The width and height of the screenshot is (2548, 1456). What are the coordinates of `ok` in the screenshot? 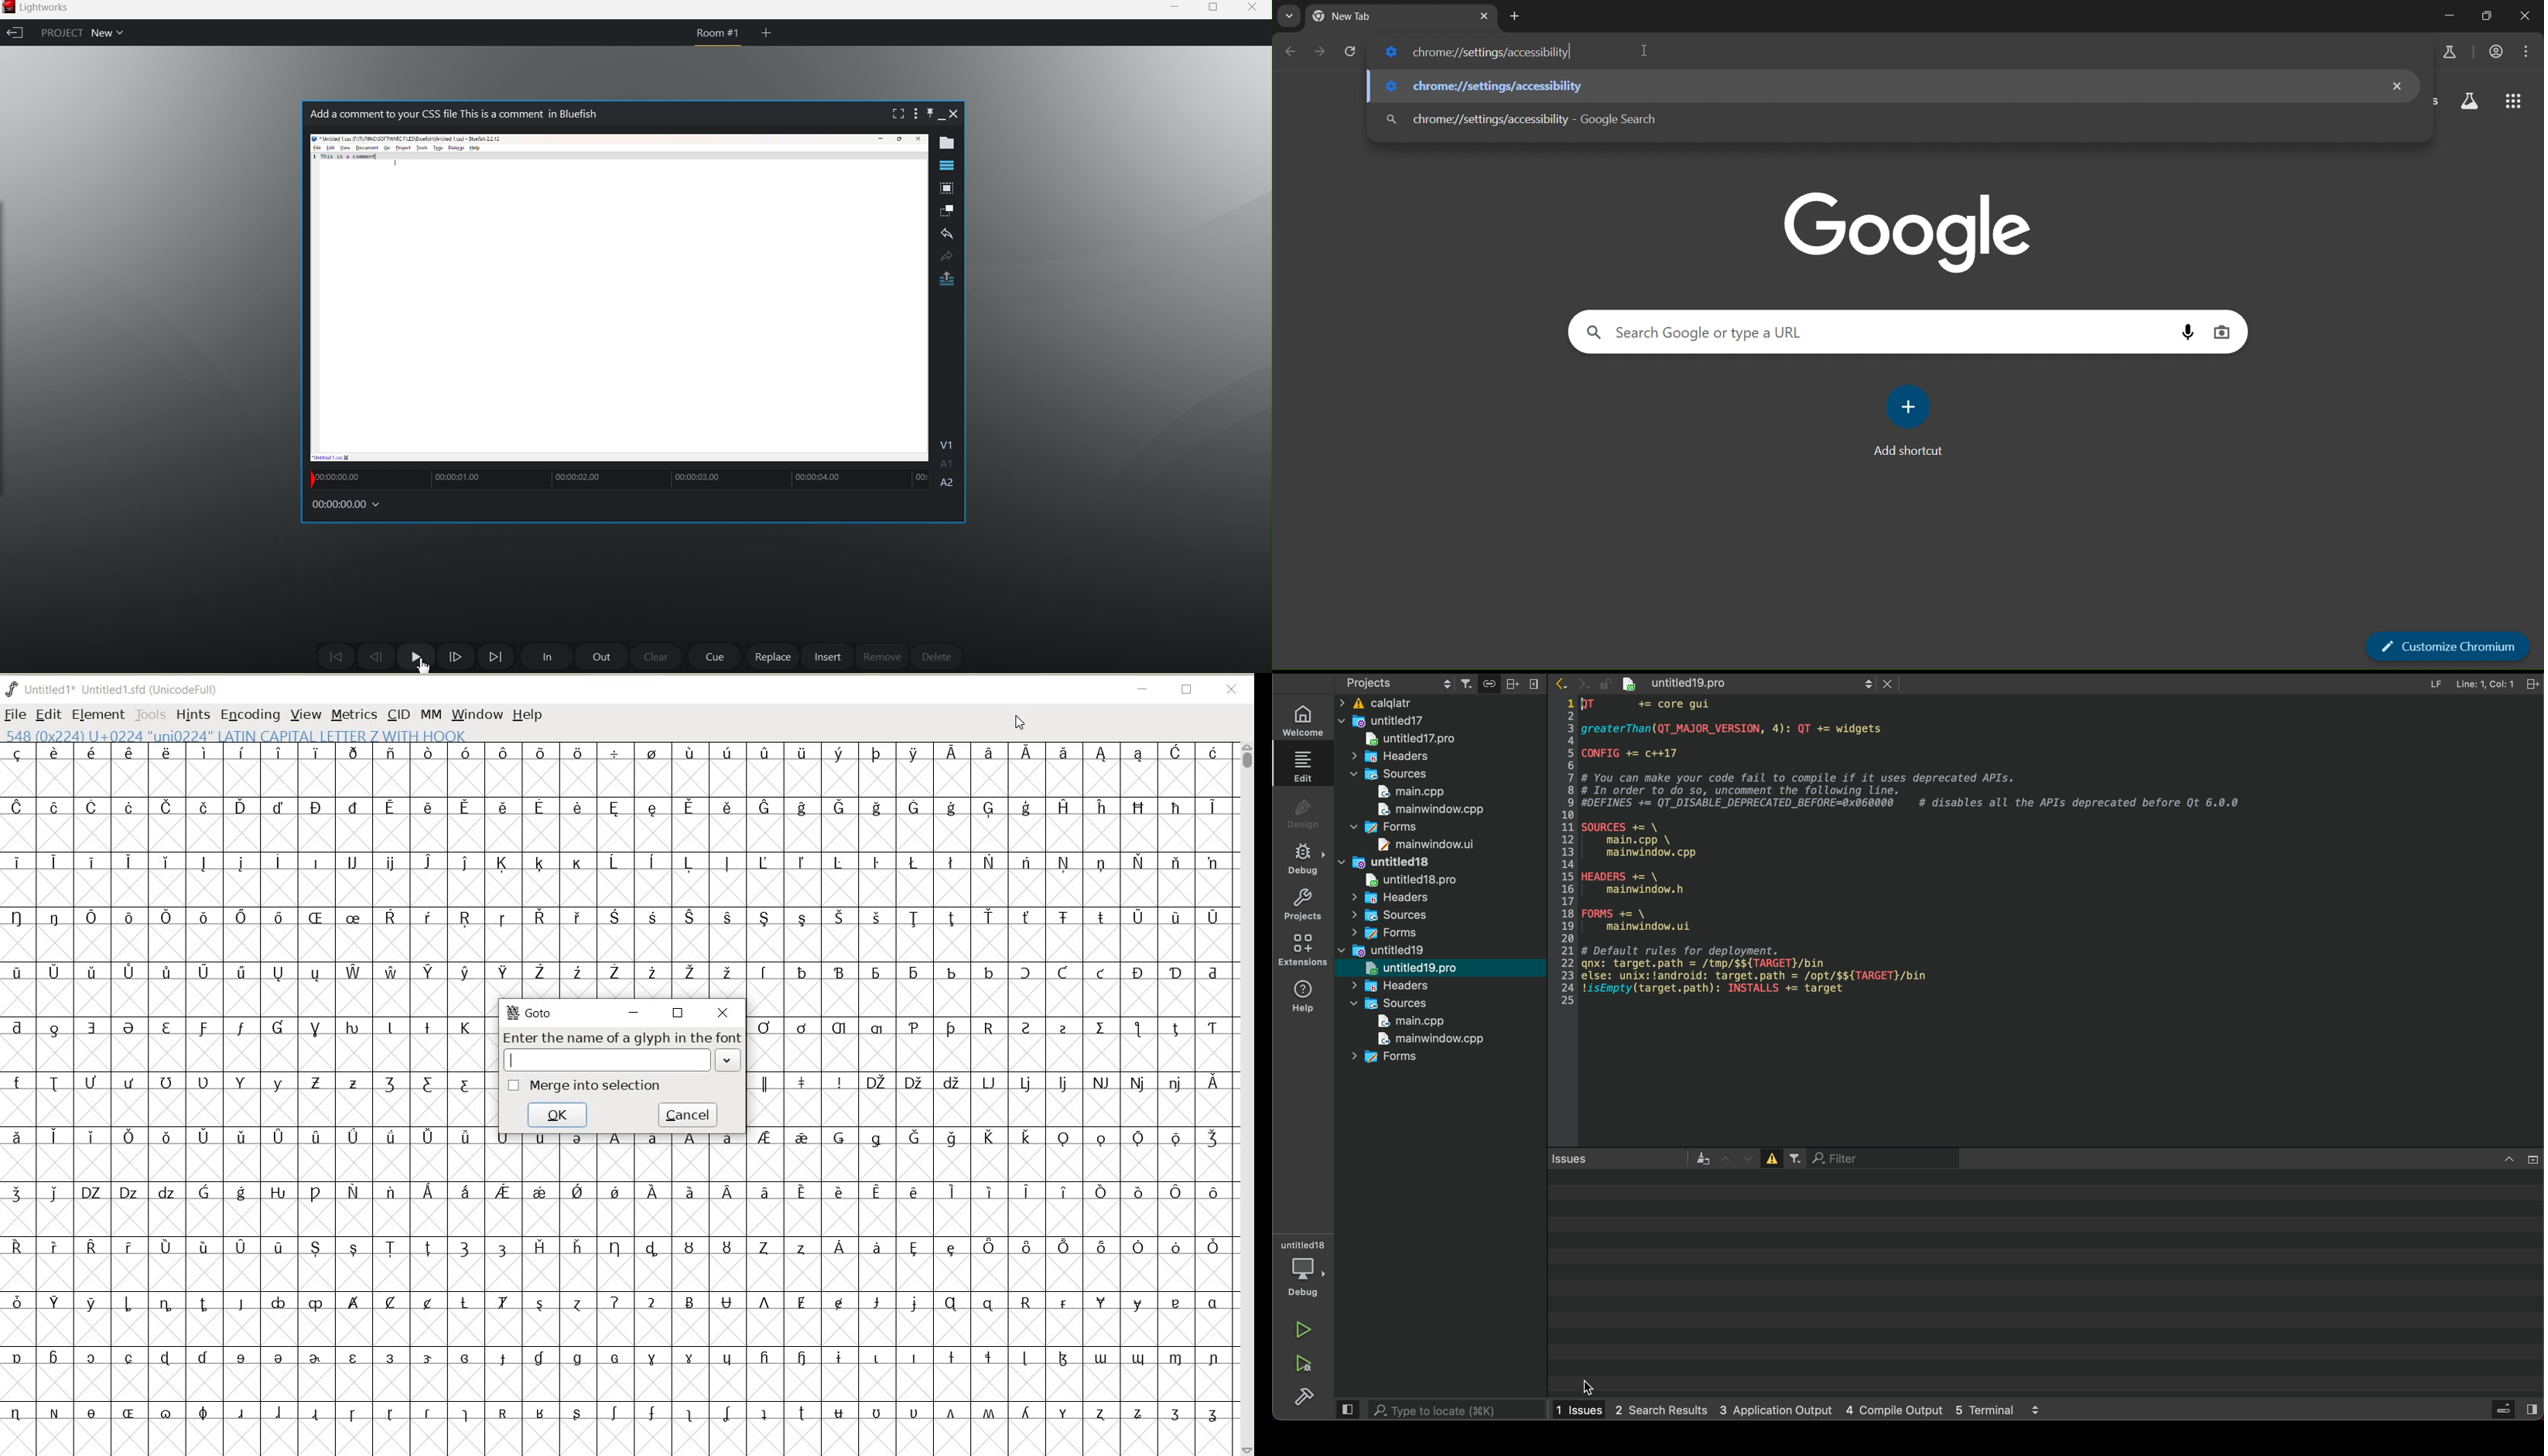 It's located at (557, 1114).